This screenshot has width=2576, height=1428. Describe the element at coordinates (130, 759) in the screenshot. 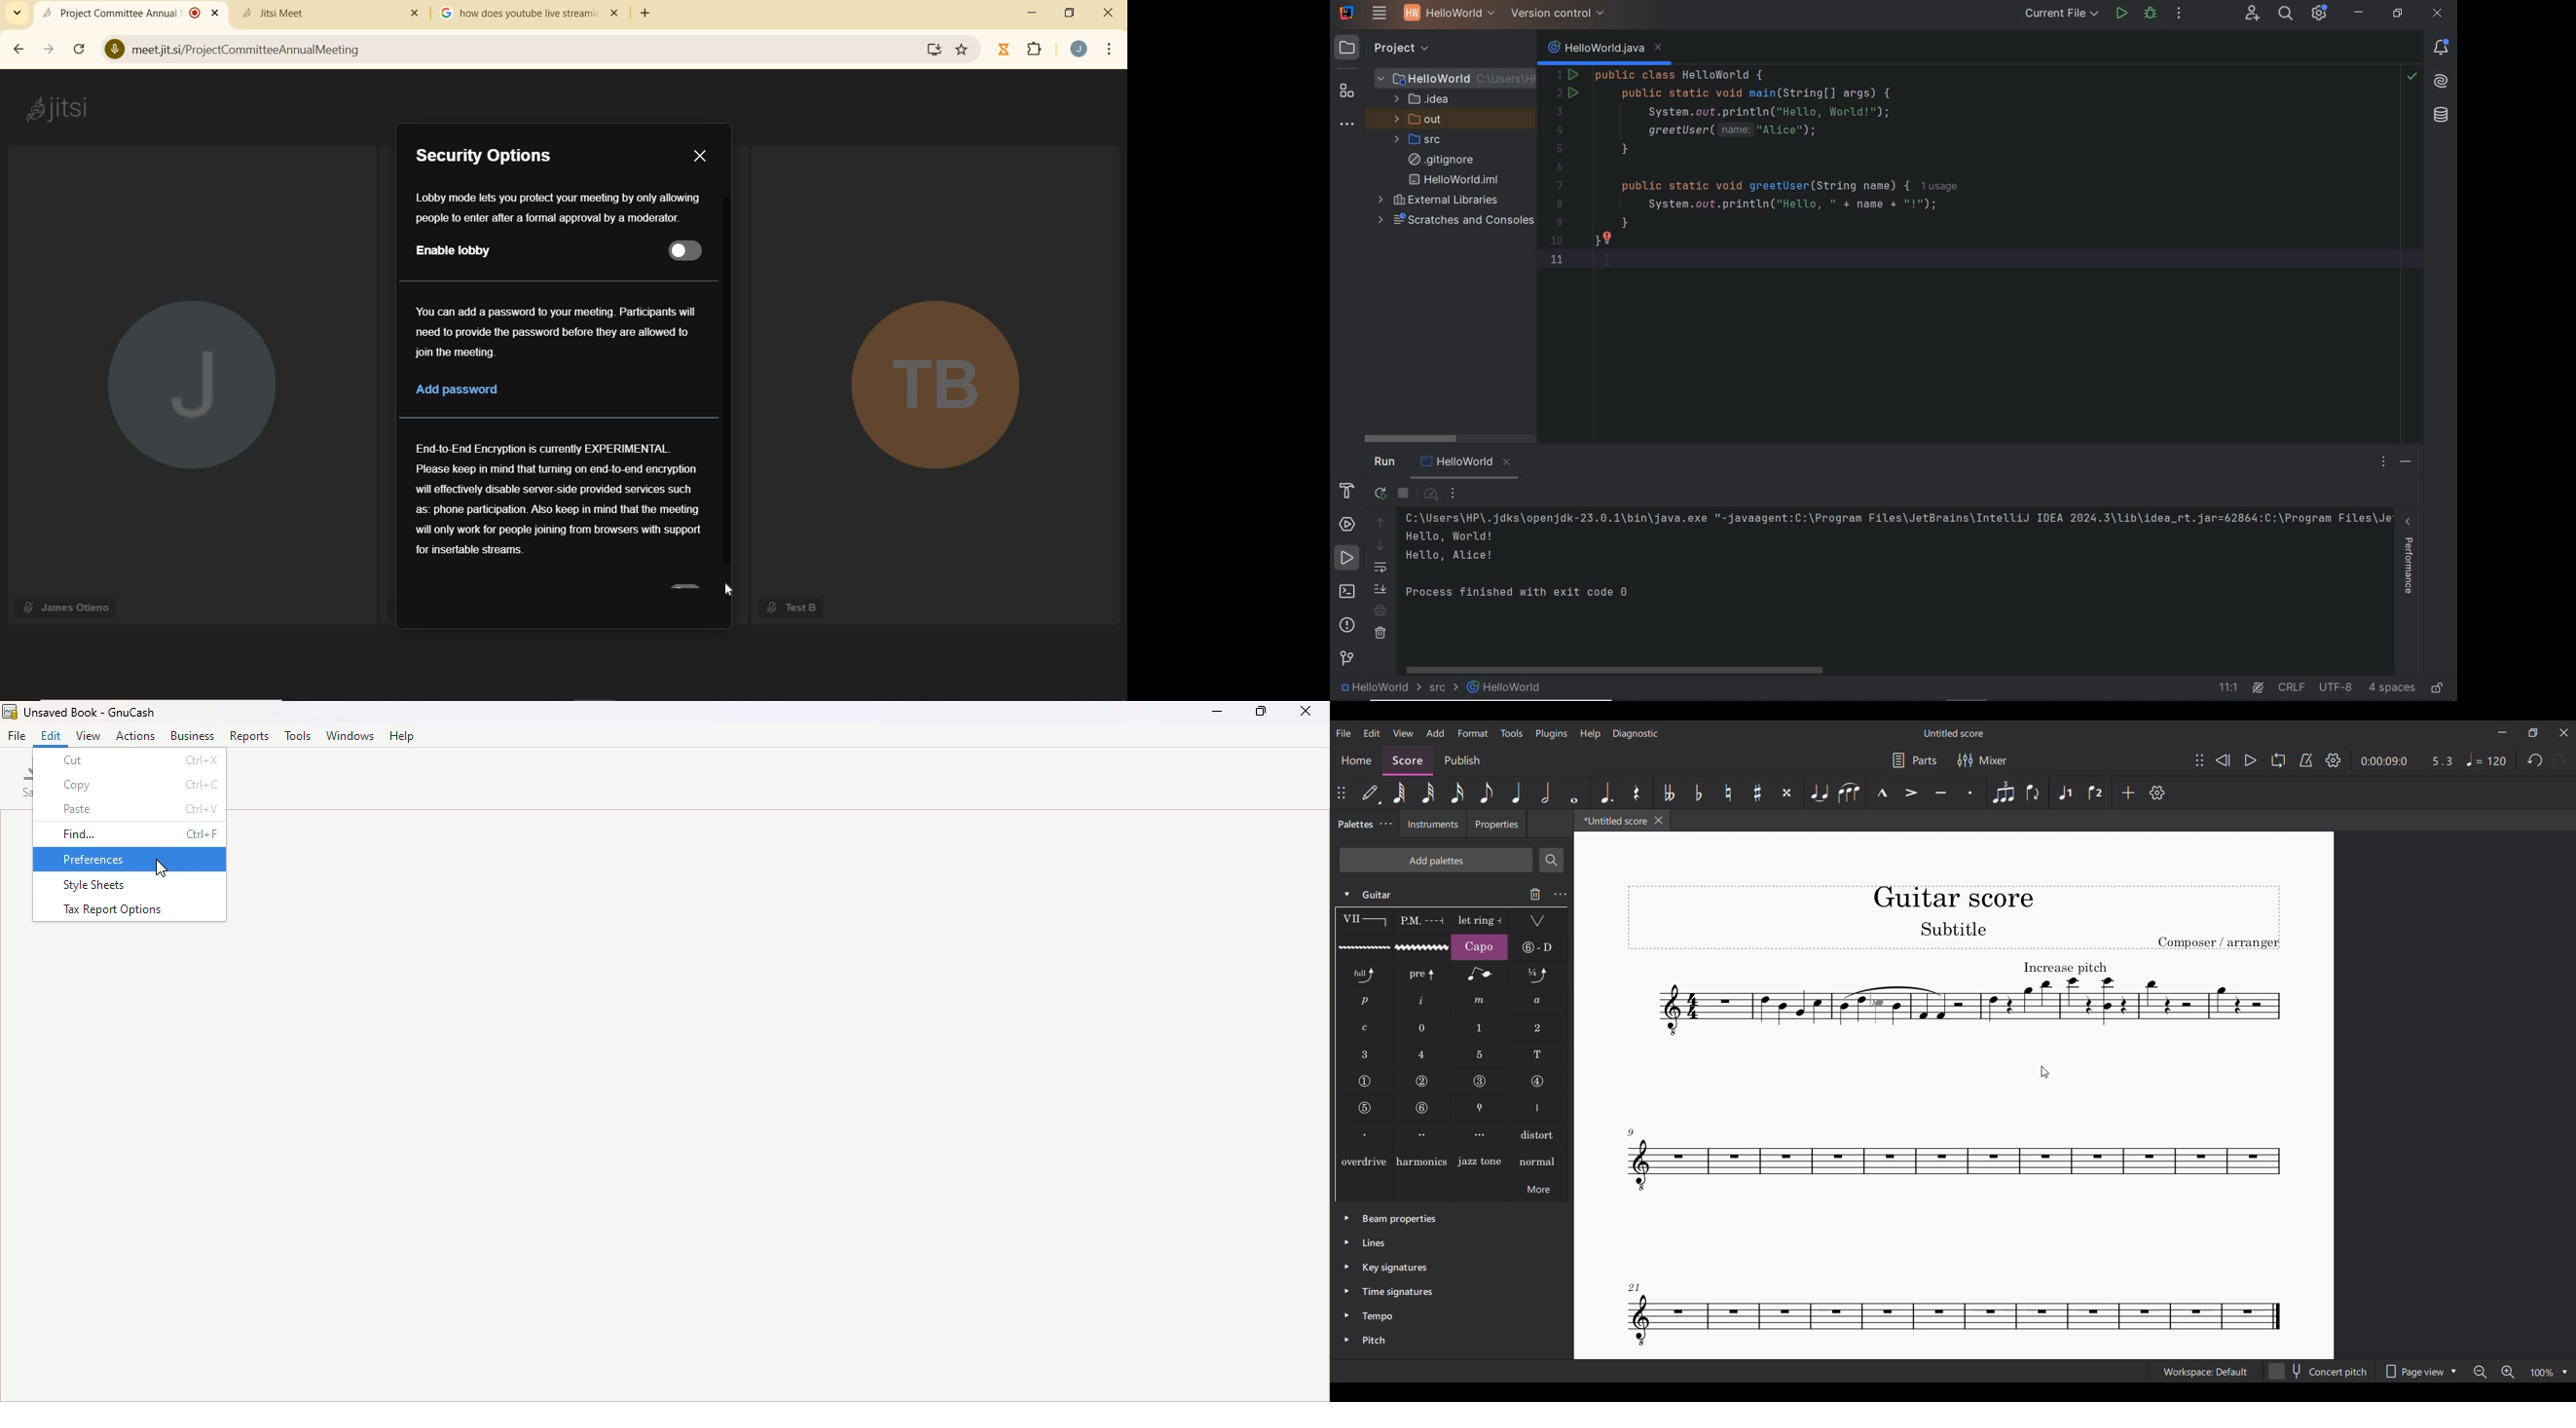

I see `Cut` at that location.